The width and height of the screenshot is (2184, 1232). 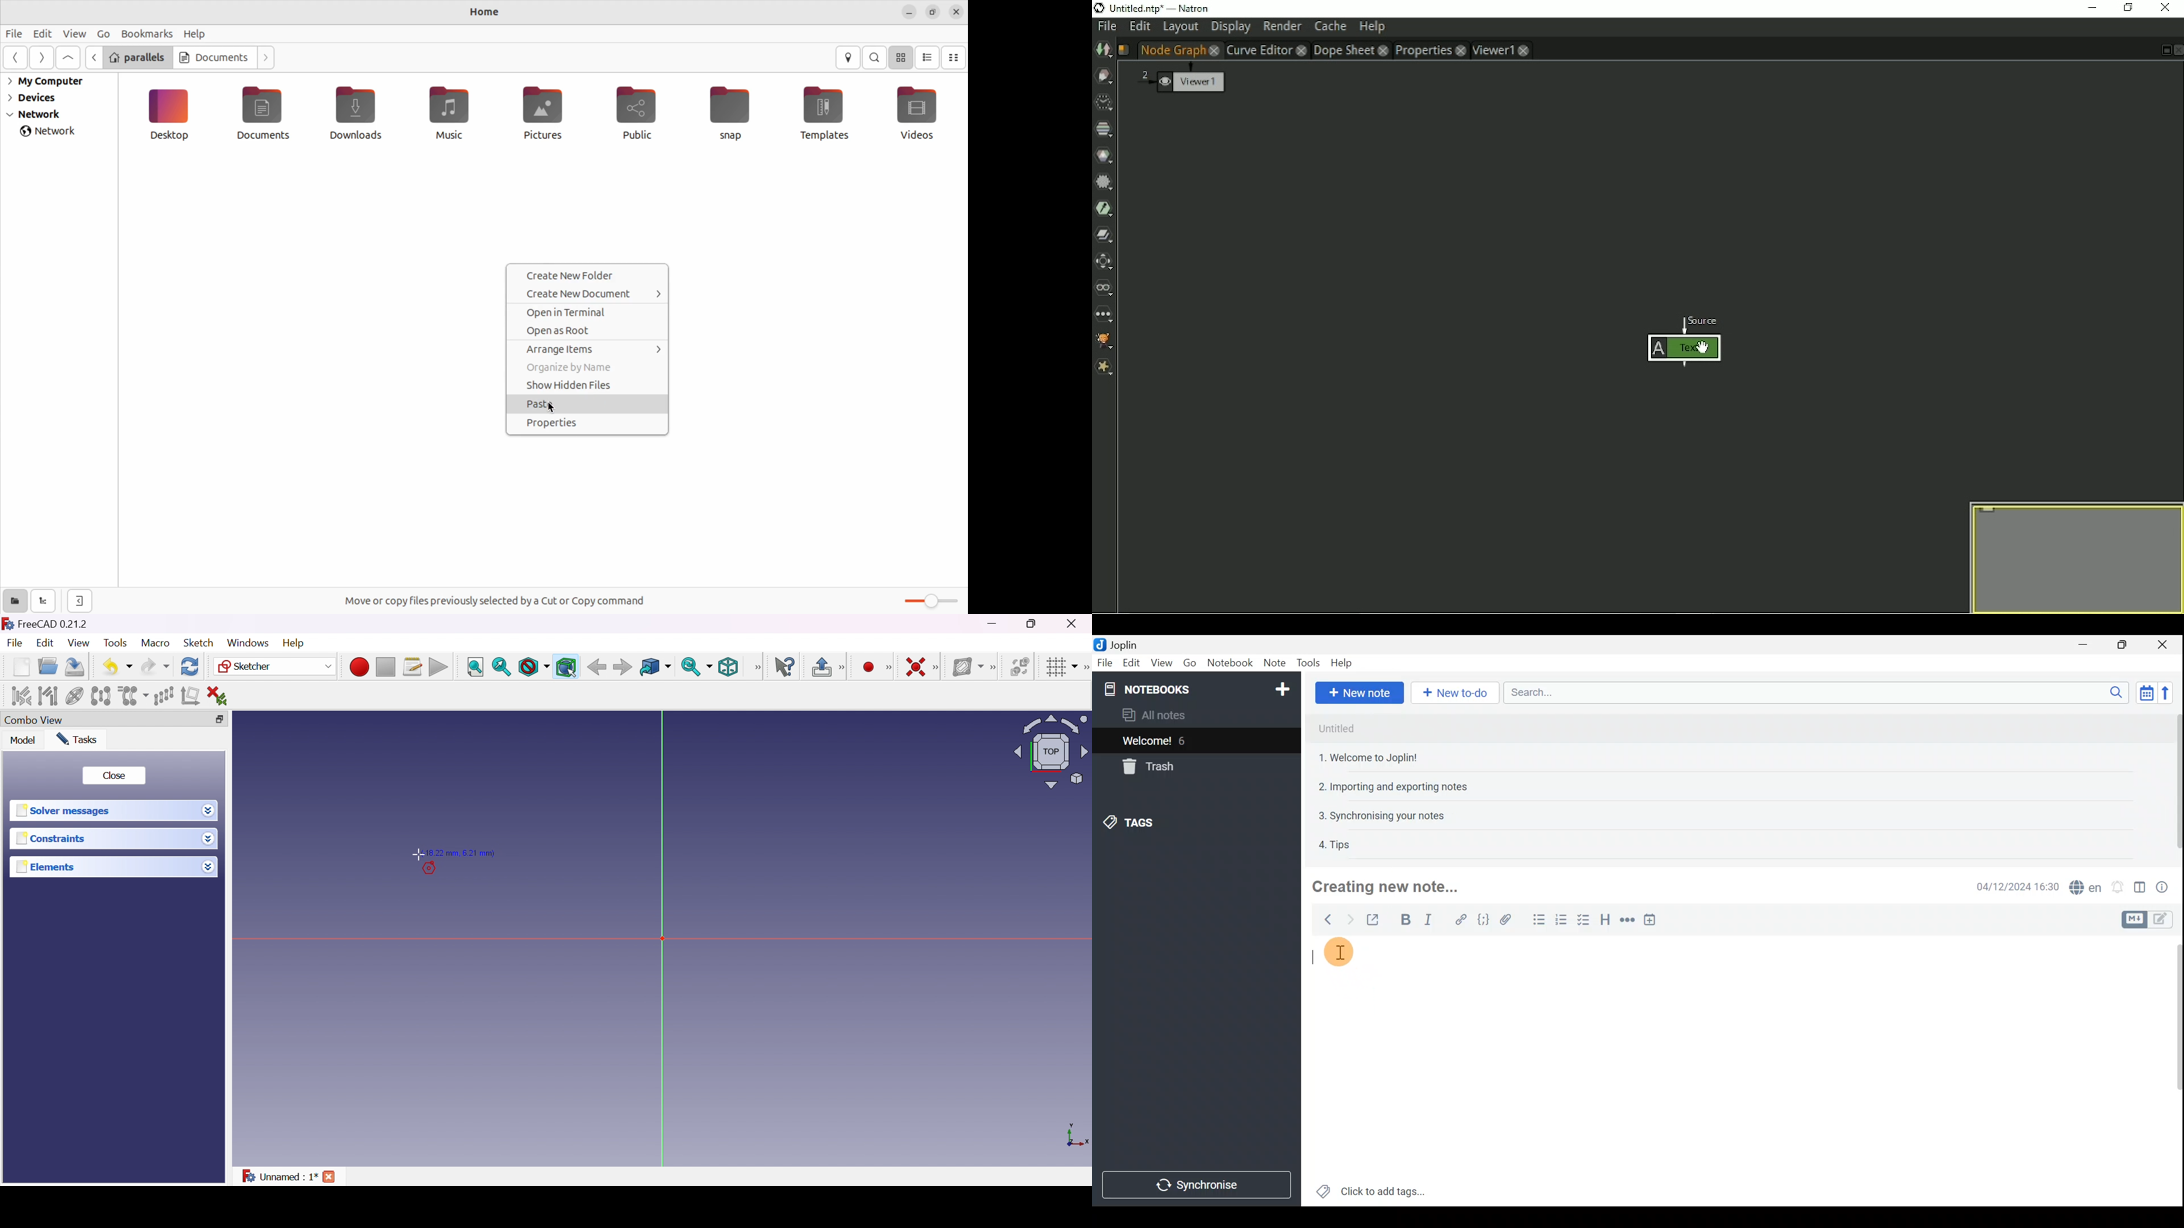 I want to click on Fit selection, so click(x=502, y=667).